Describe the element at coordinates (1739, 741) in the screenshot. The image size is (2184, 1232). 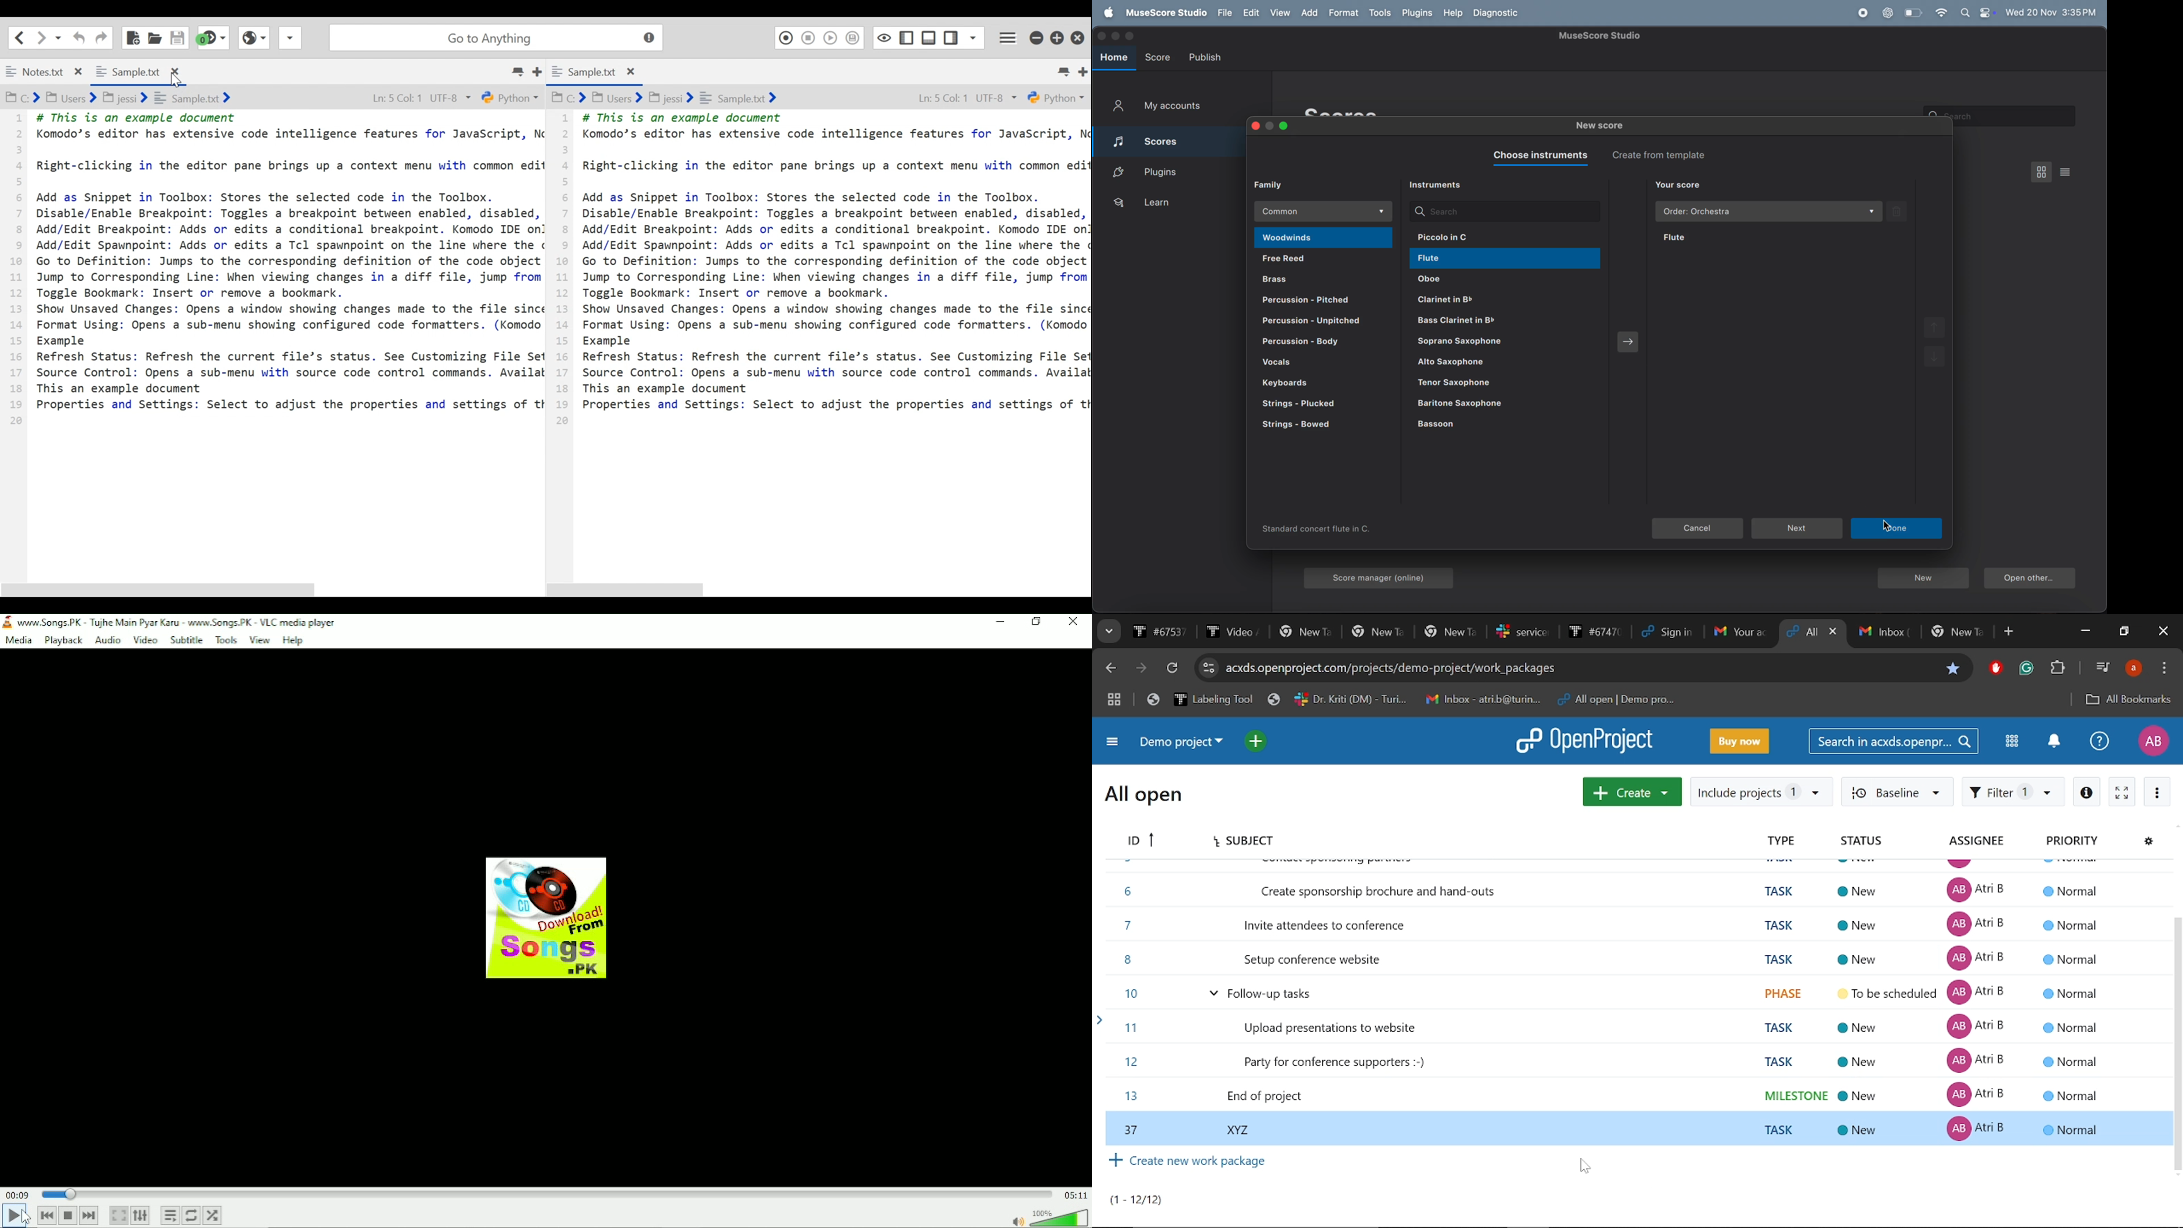
I see `` at that location.